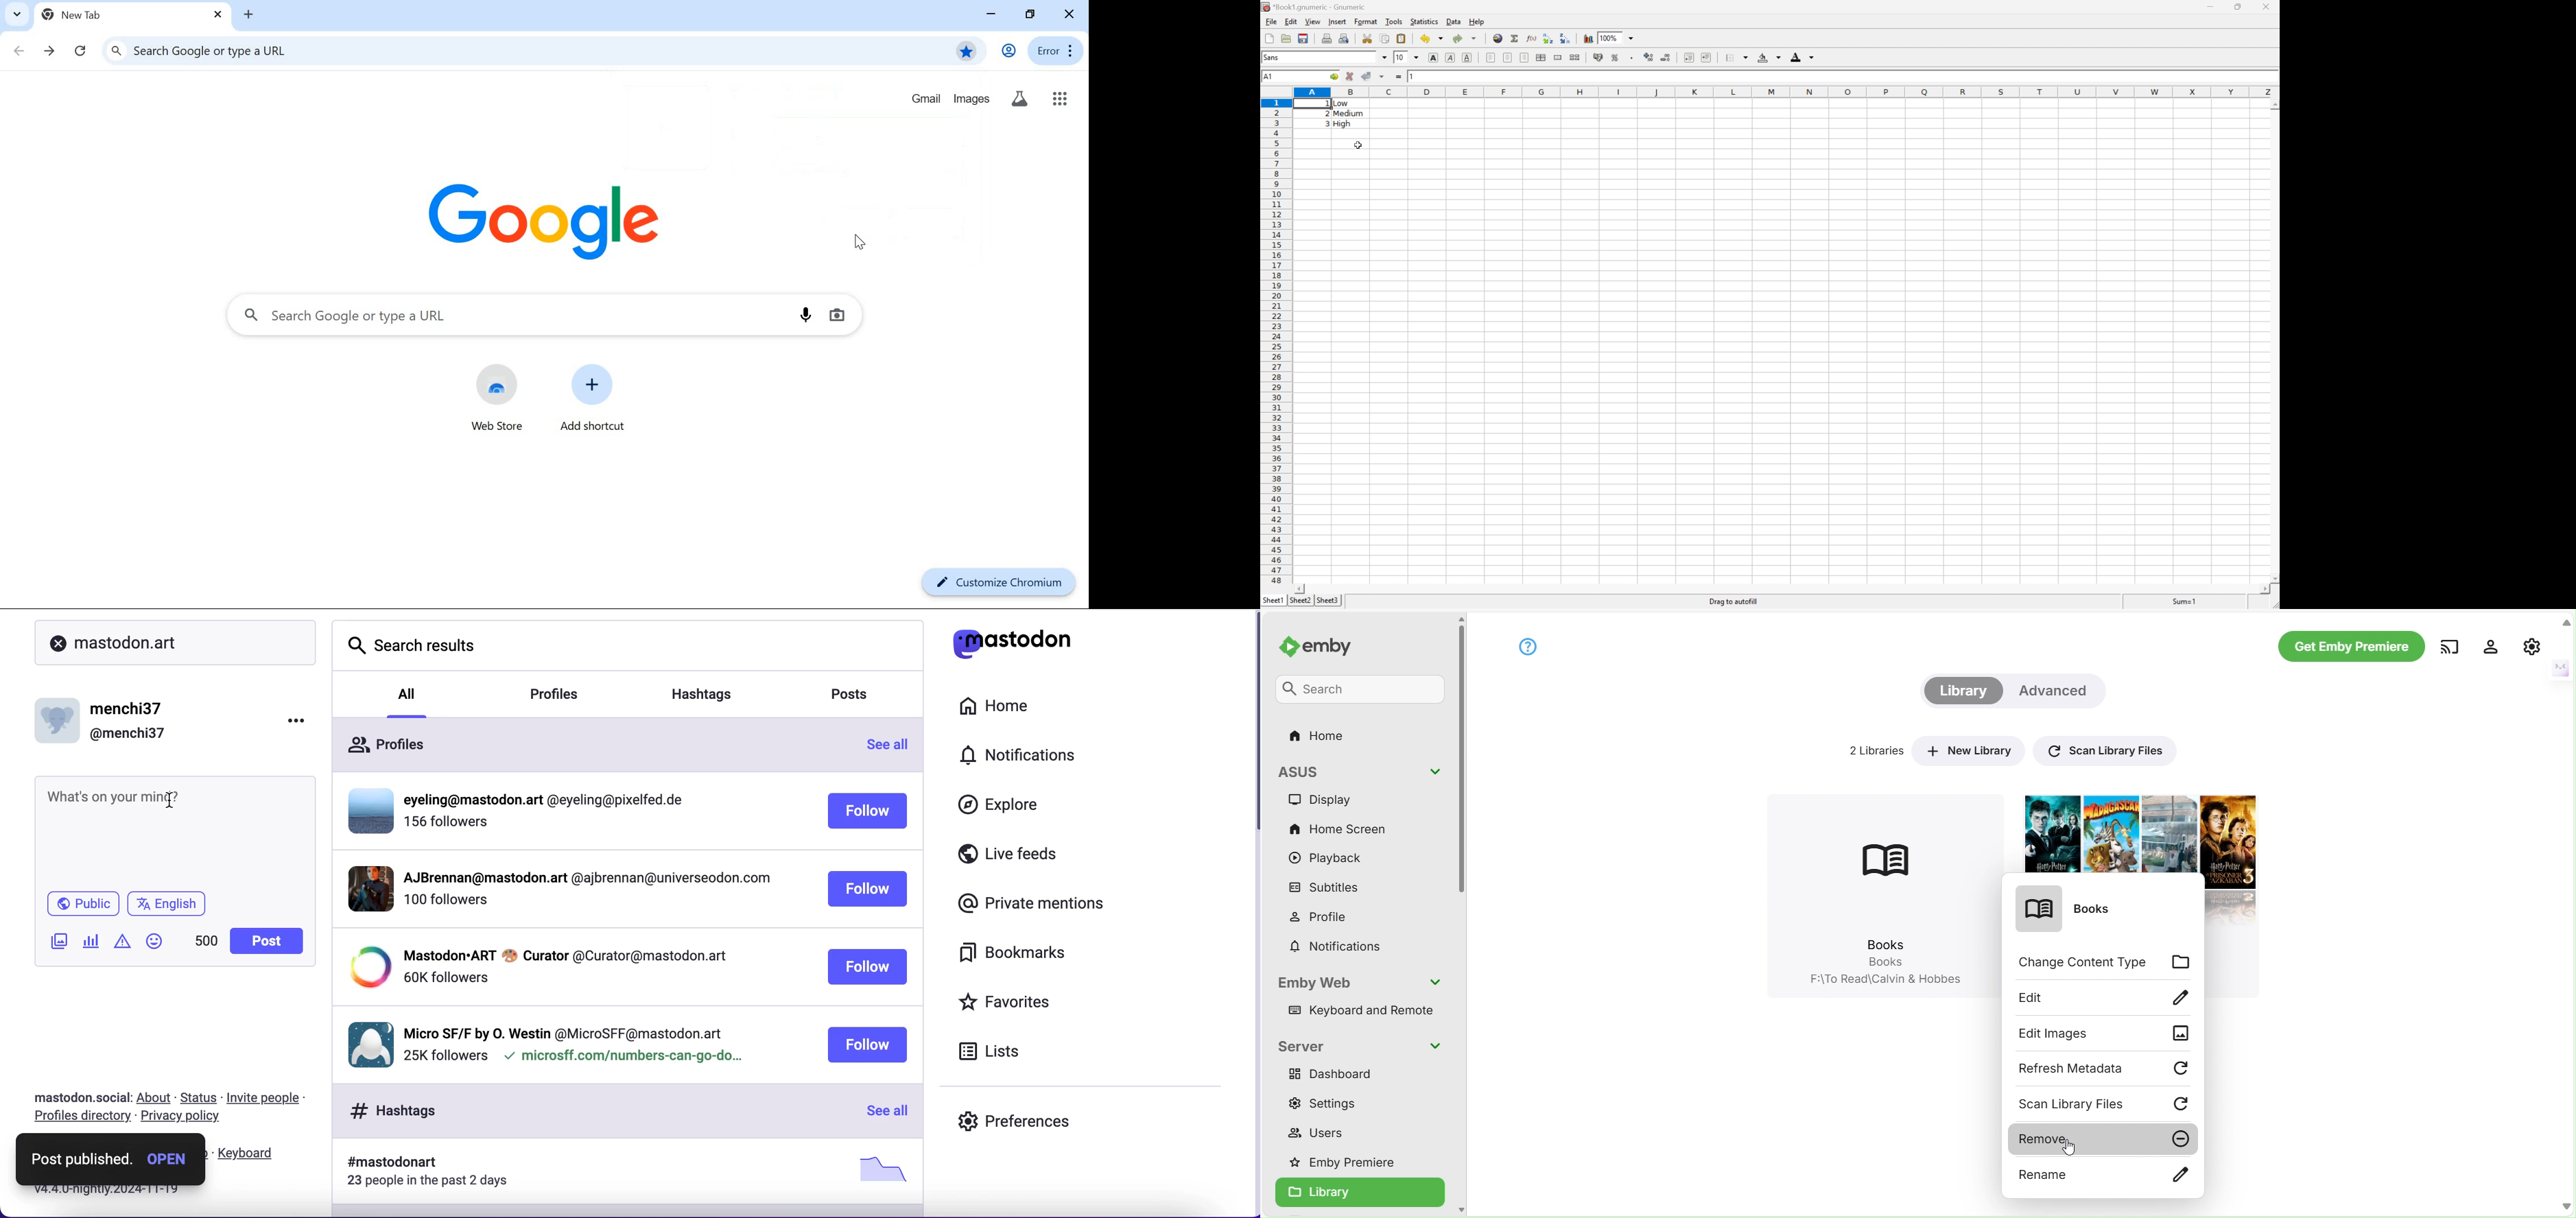 Image resolution: width=2576 pixels, height=1232 pixels. Describe the element at coordinates (1589, 38) in the screenshot. I see `Insert a chart` at that location.